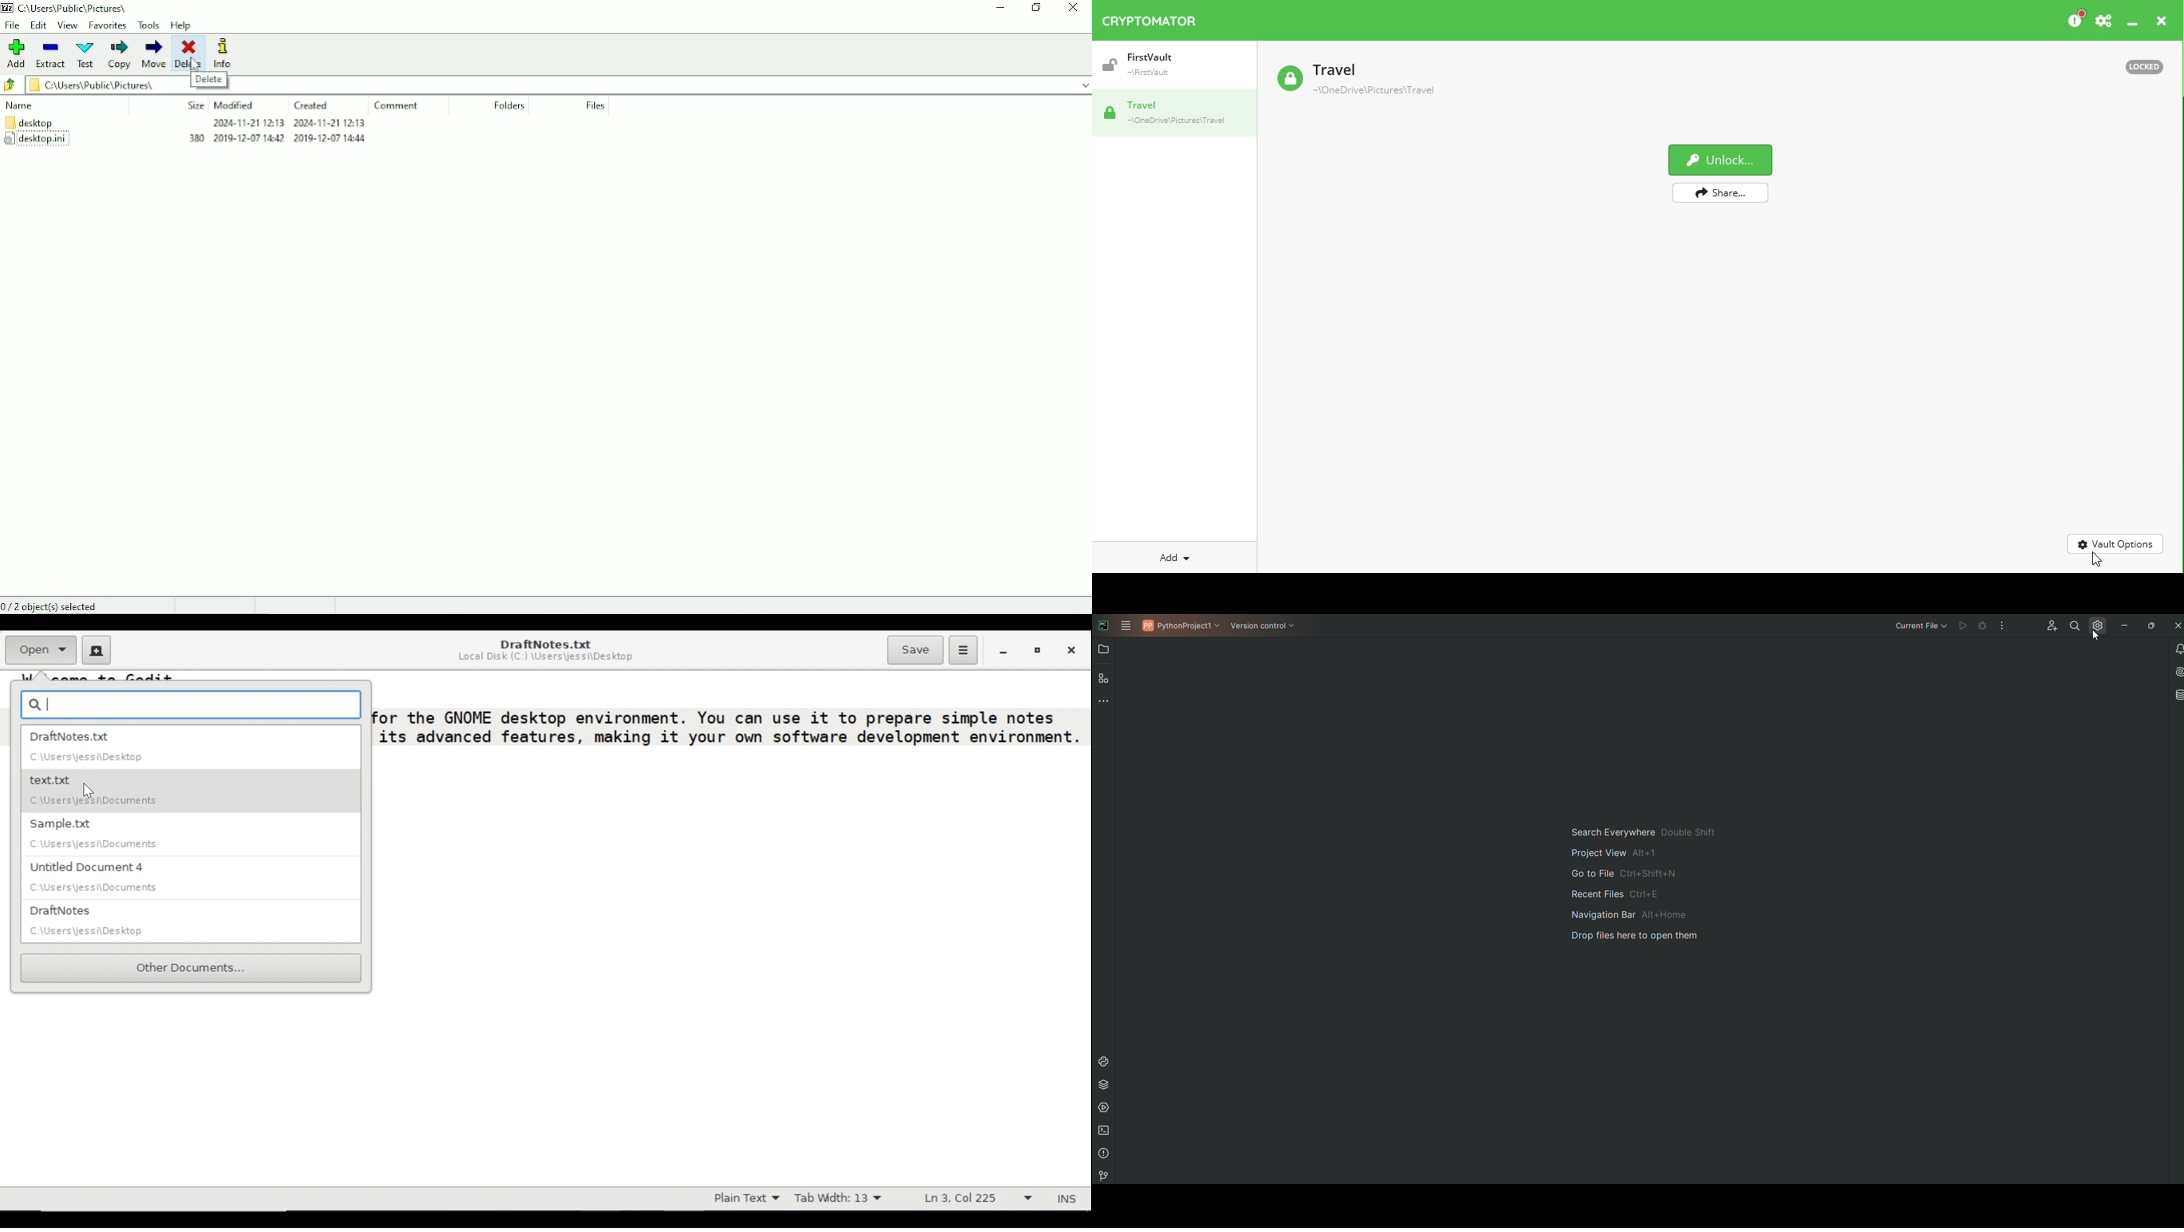 The image size is (2184, 1232). What do you see at coordinates (2140, 68) in the screenshot?
I see `Locked` at bounding box center [2140, 68].